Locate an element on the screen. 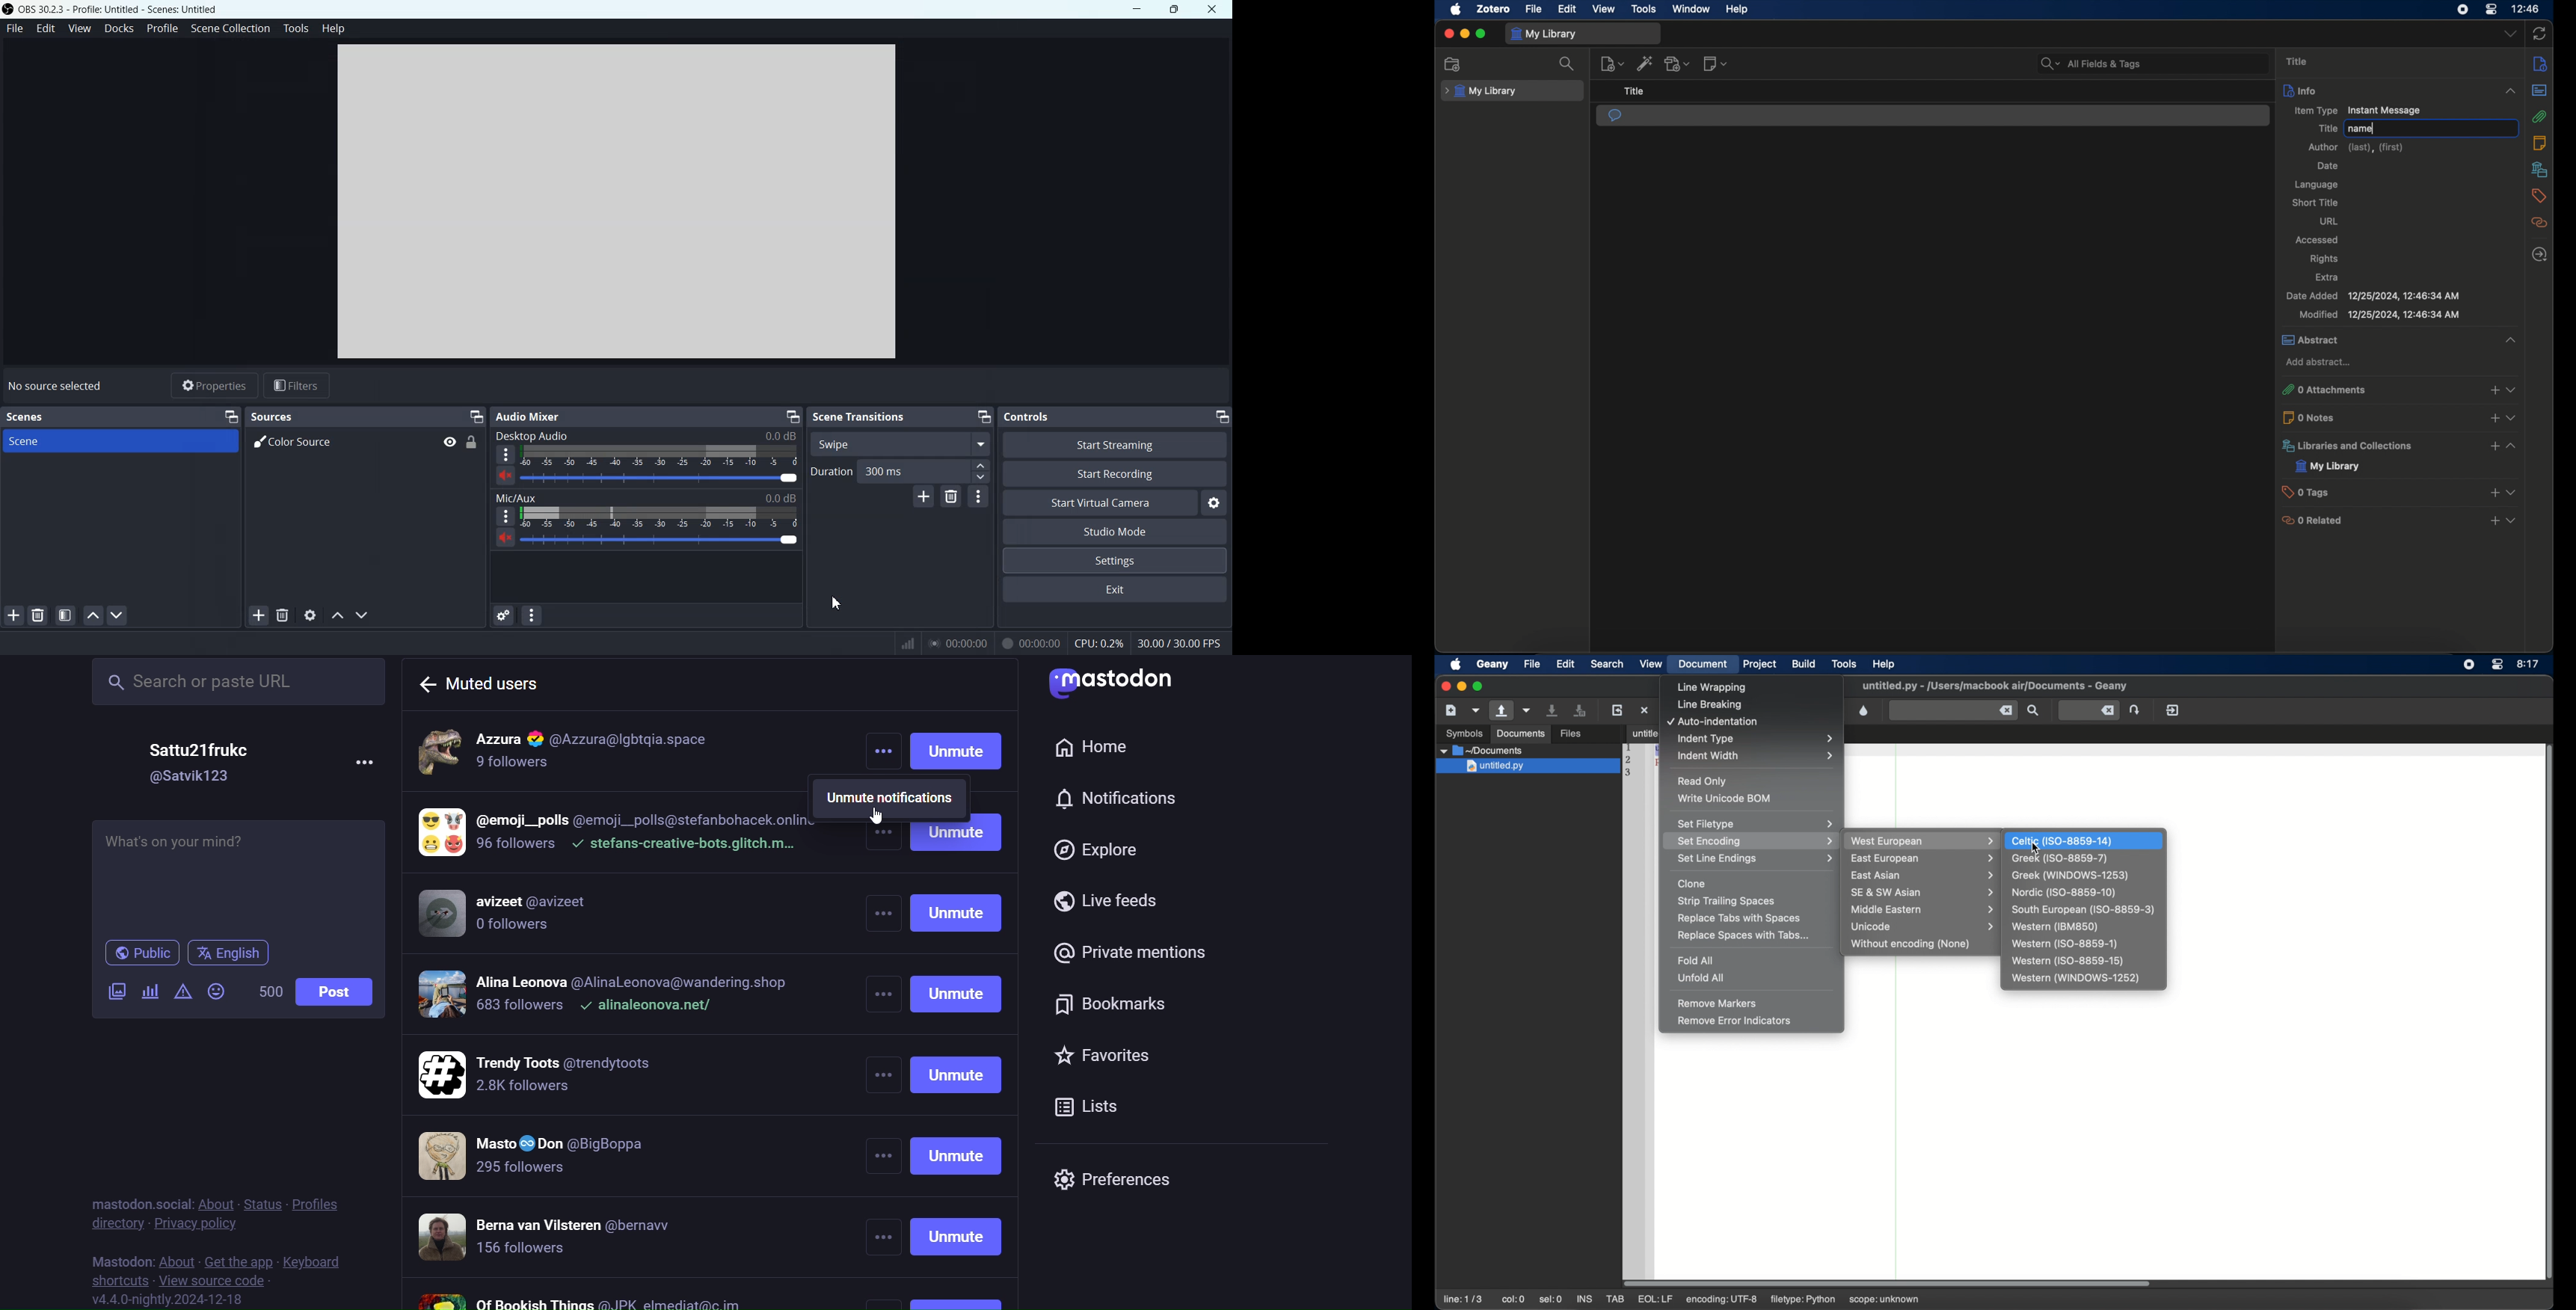  recording time is located at coordinates (1029, 643).